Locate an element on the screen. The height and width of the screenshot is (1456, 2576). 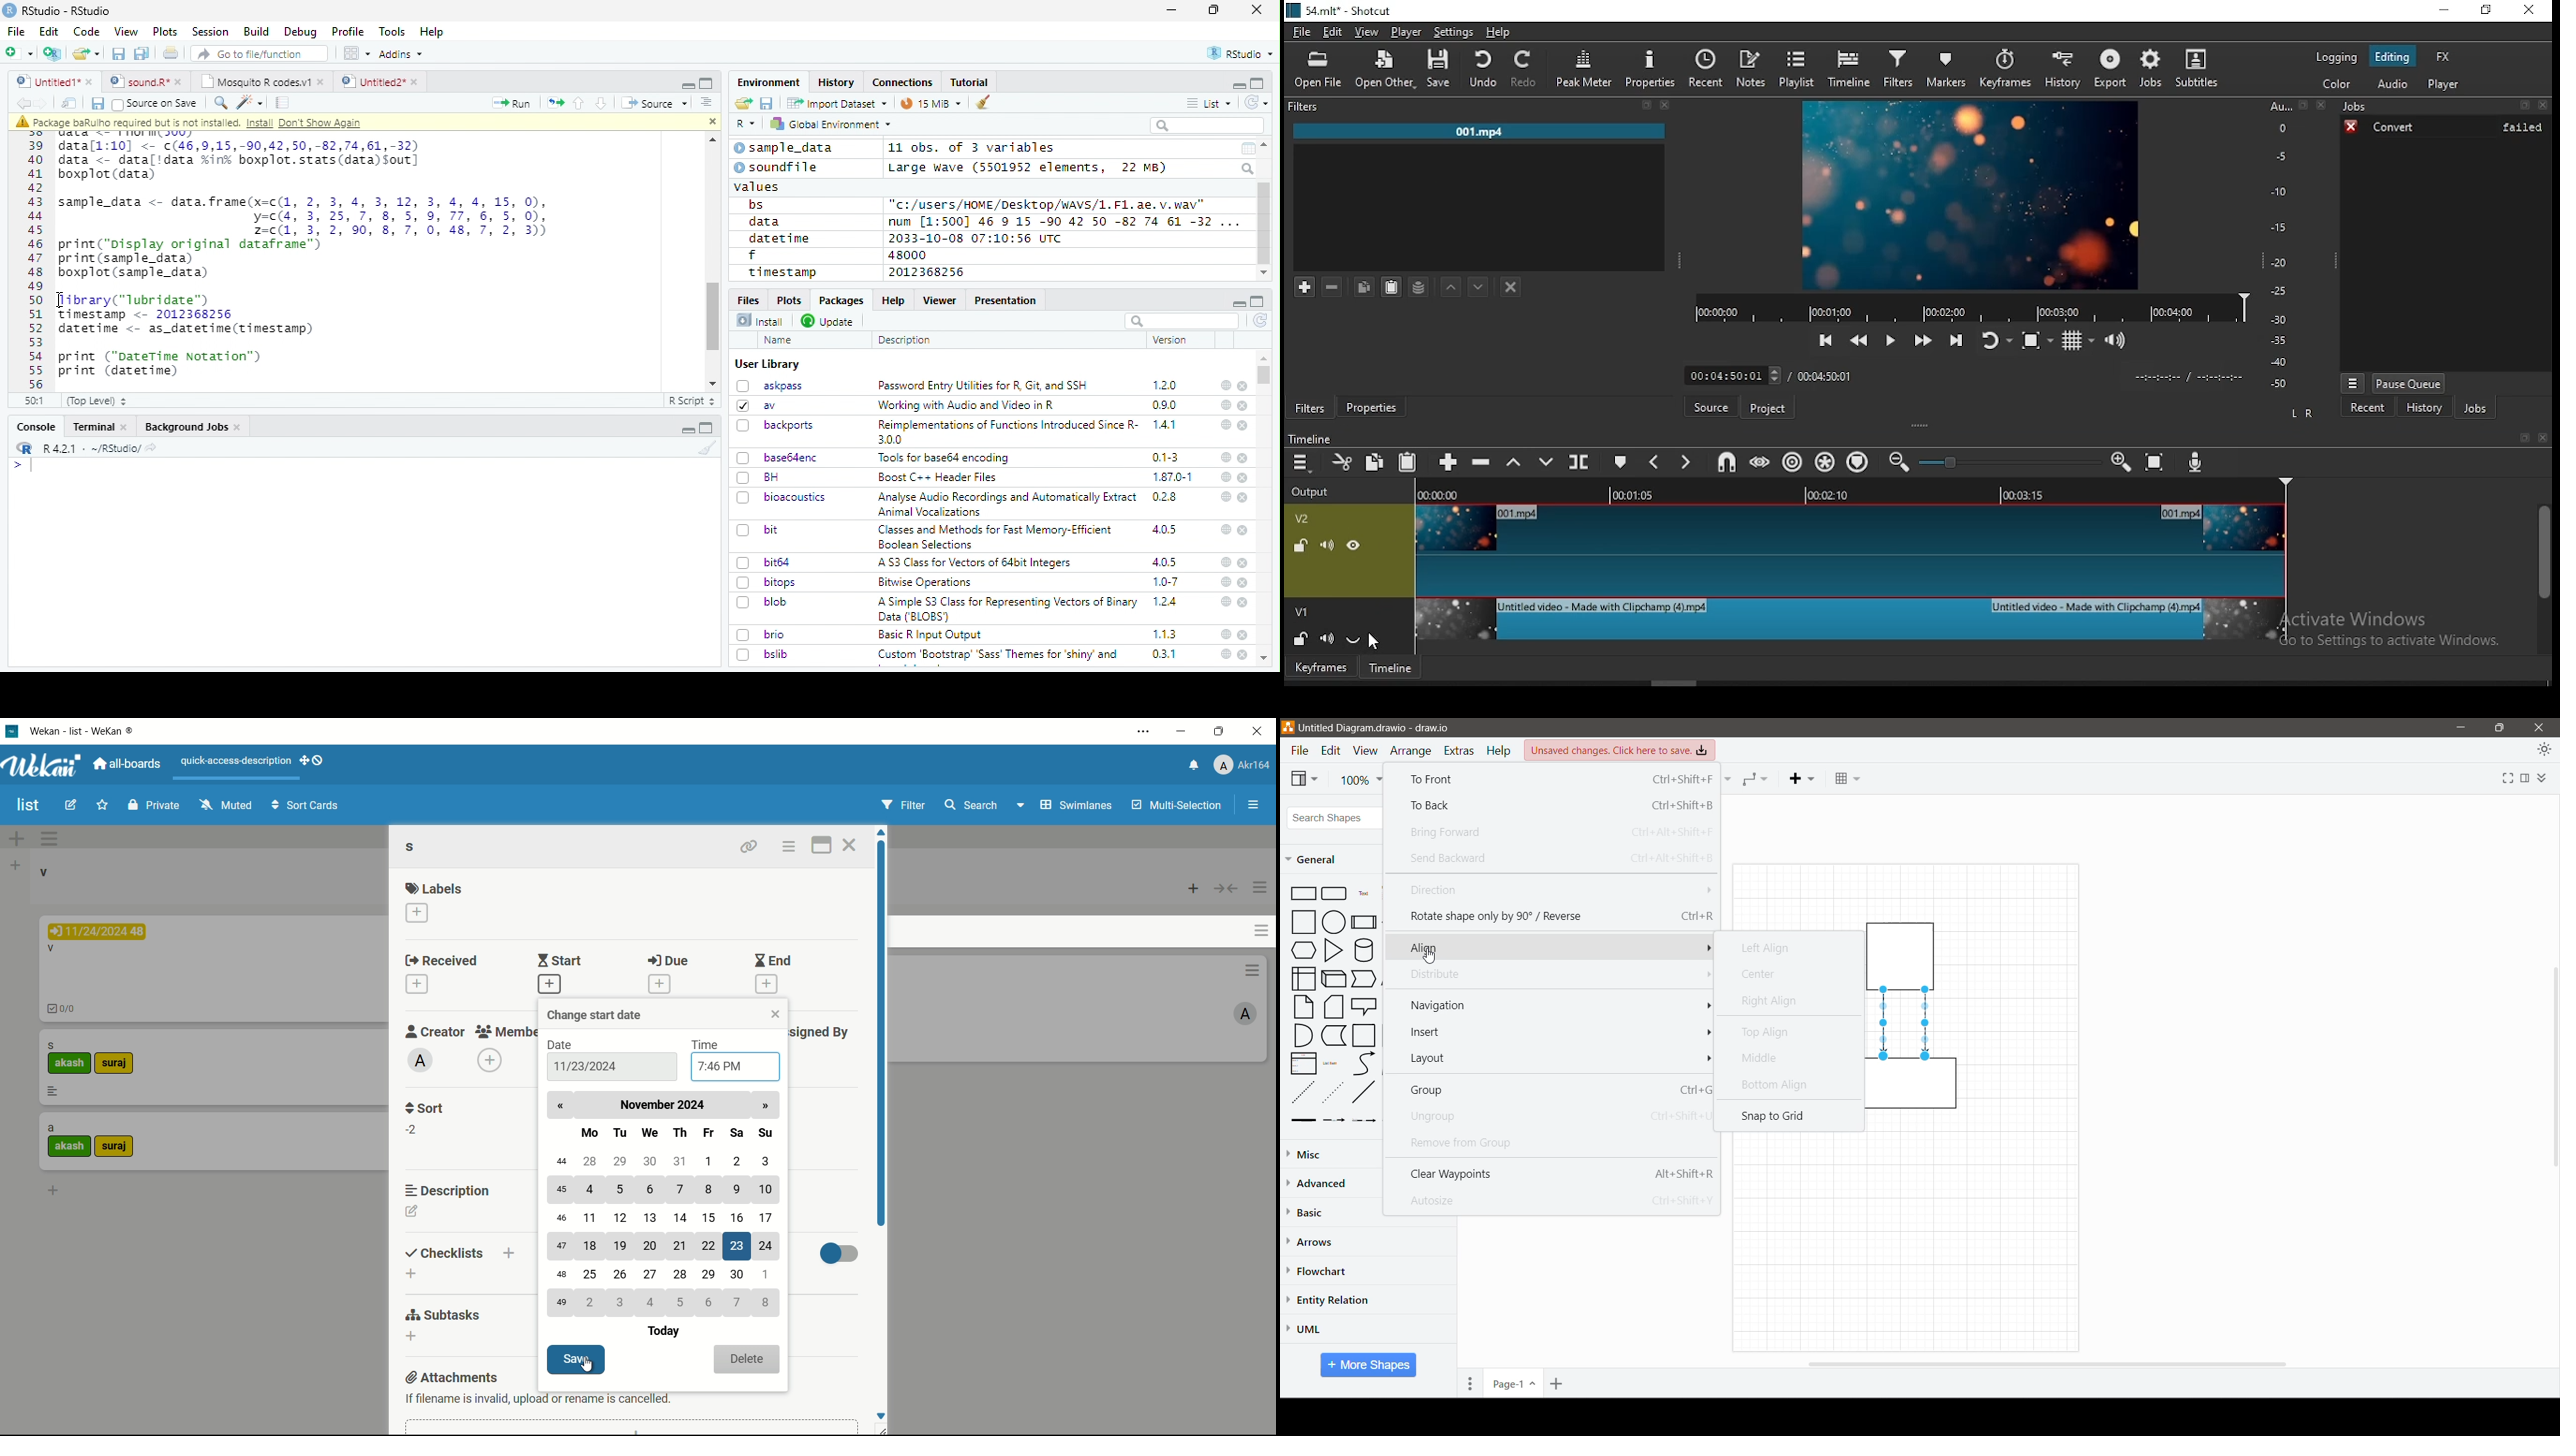
Misc is located at coordinates (1334, 1154).